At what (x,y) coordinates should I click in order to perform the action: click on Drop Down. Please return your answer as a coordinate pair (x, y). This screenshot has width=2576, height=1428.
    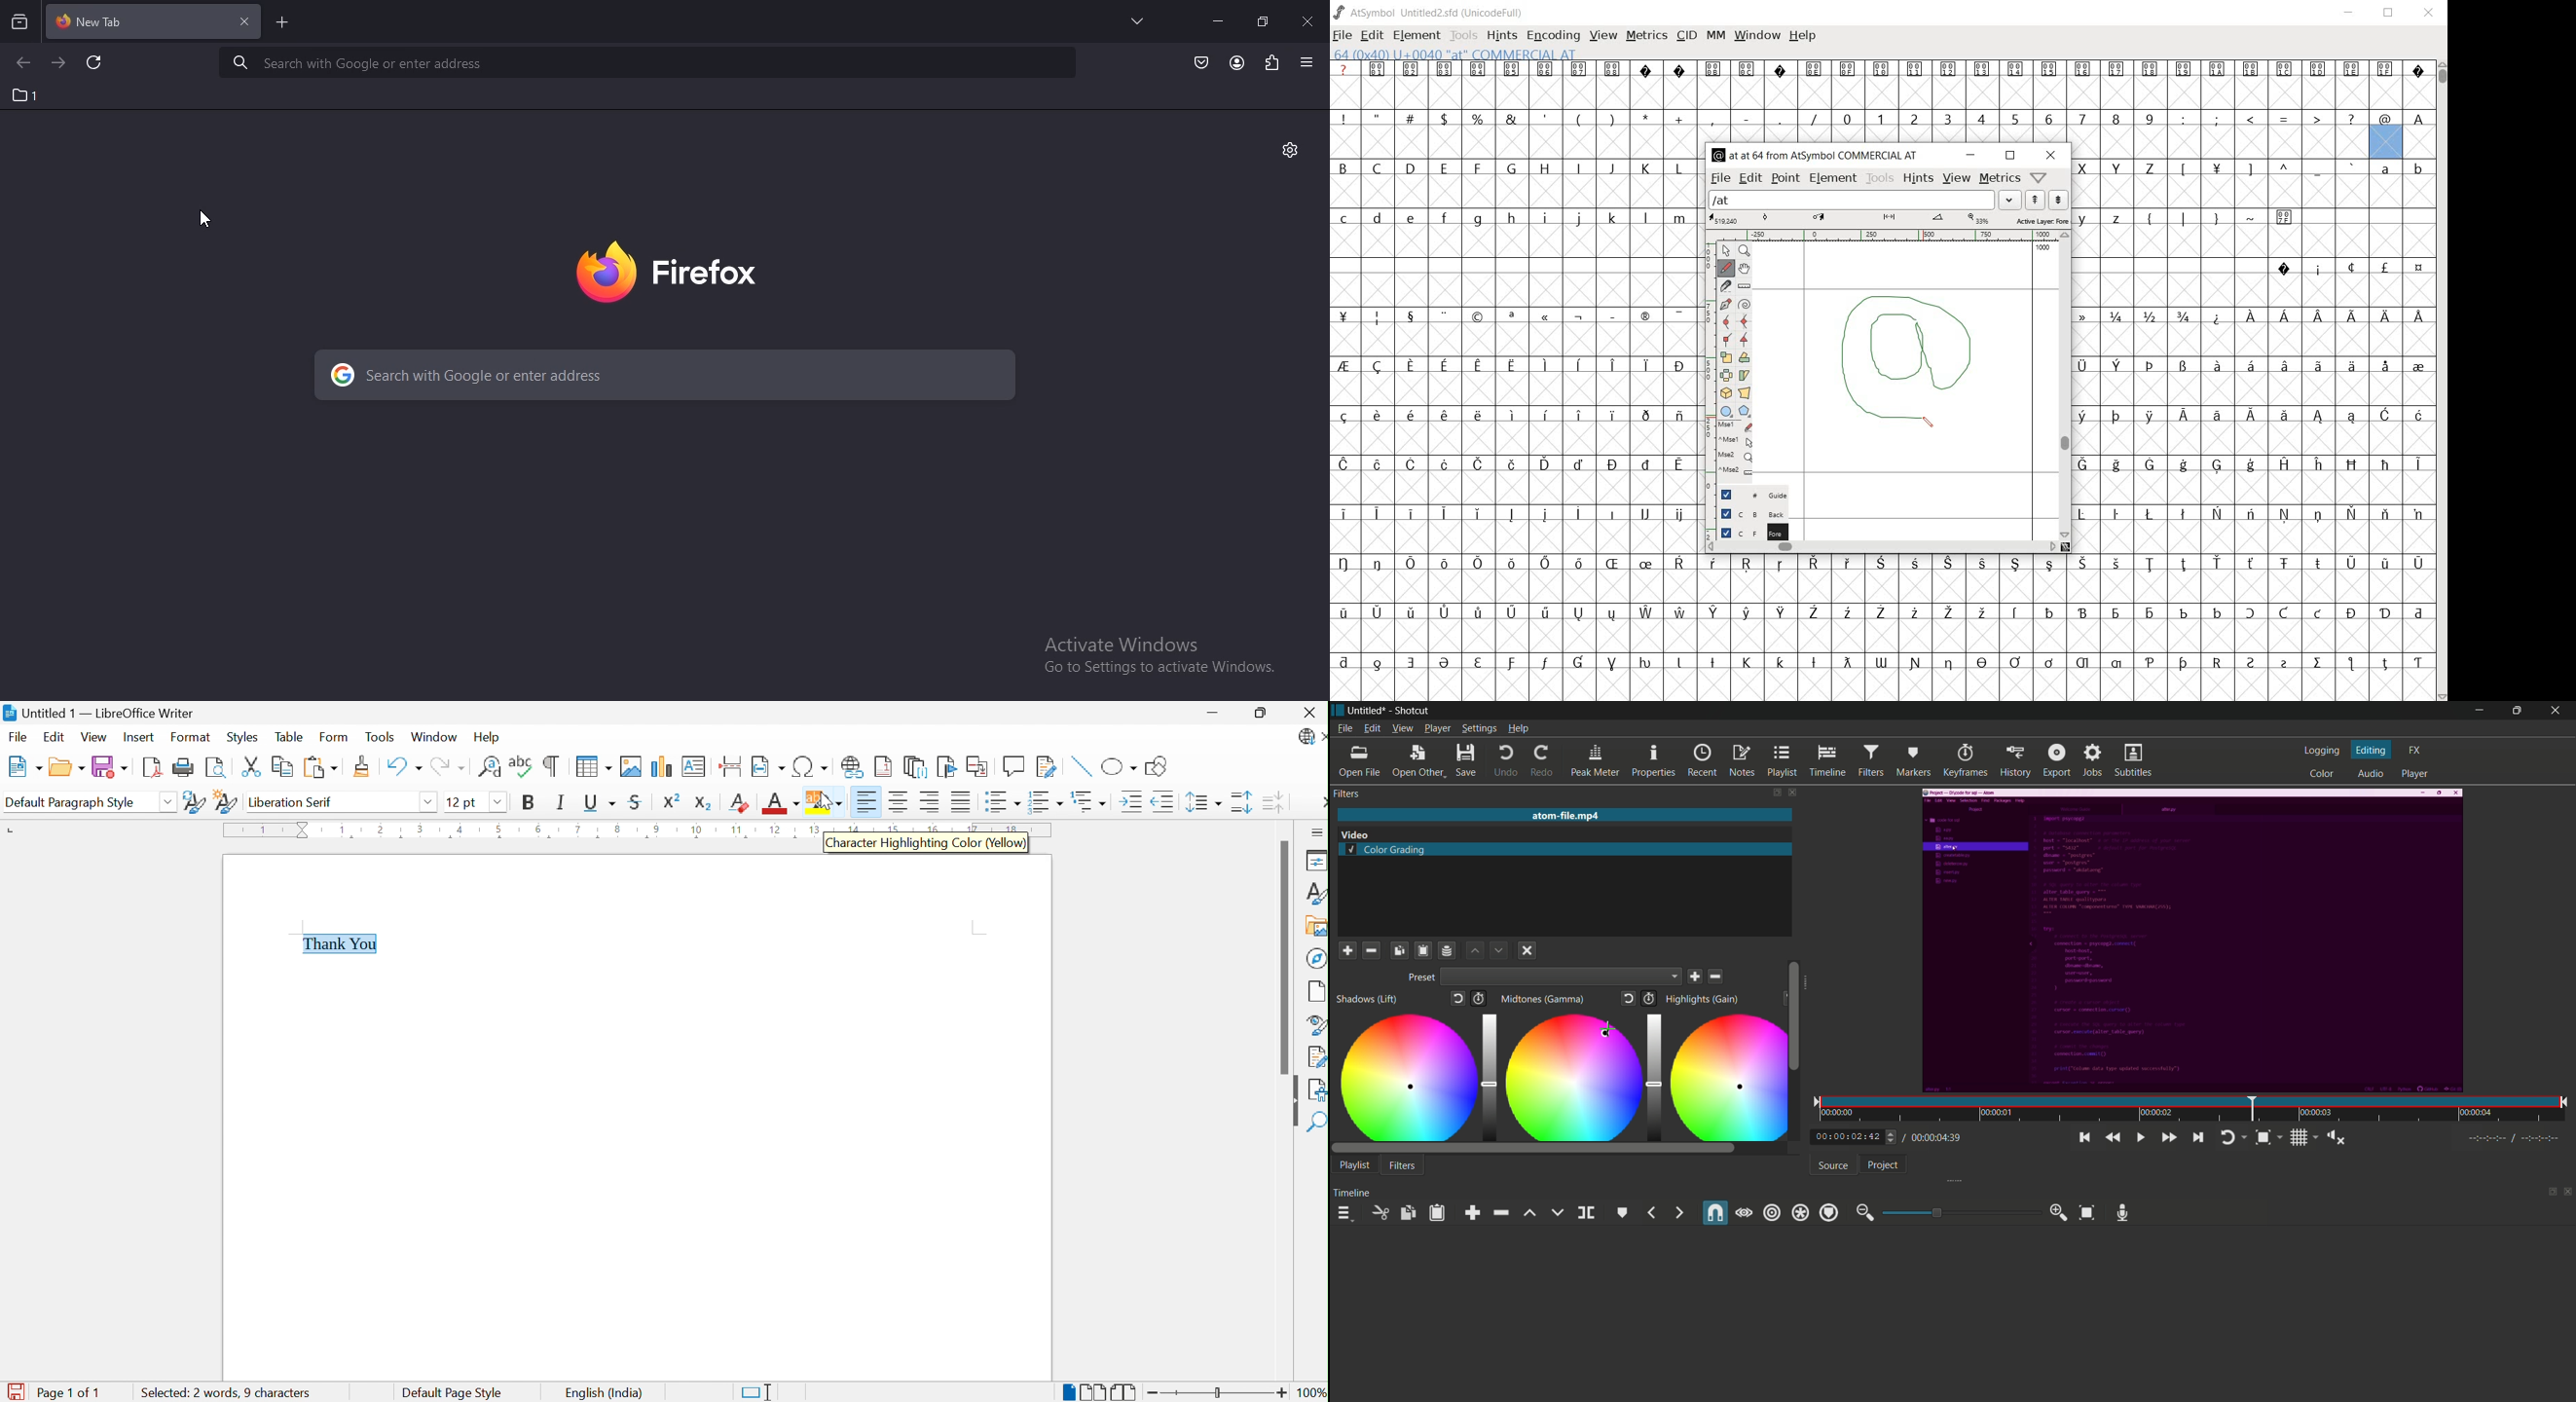
    Looking at the image, I should click on (168, 800).